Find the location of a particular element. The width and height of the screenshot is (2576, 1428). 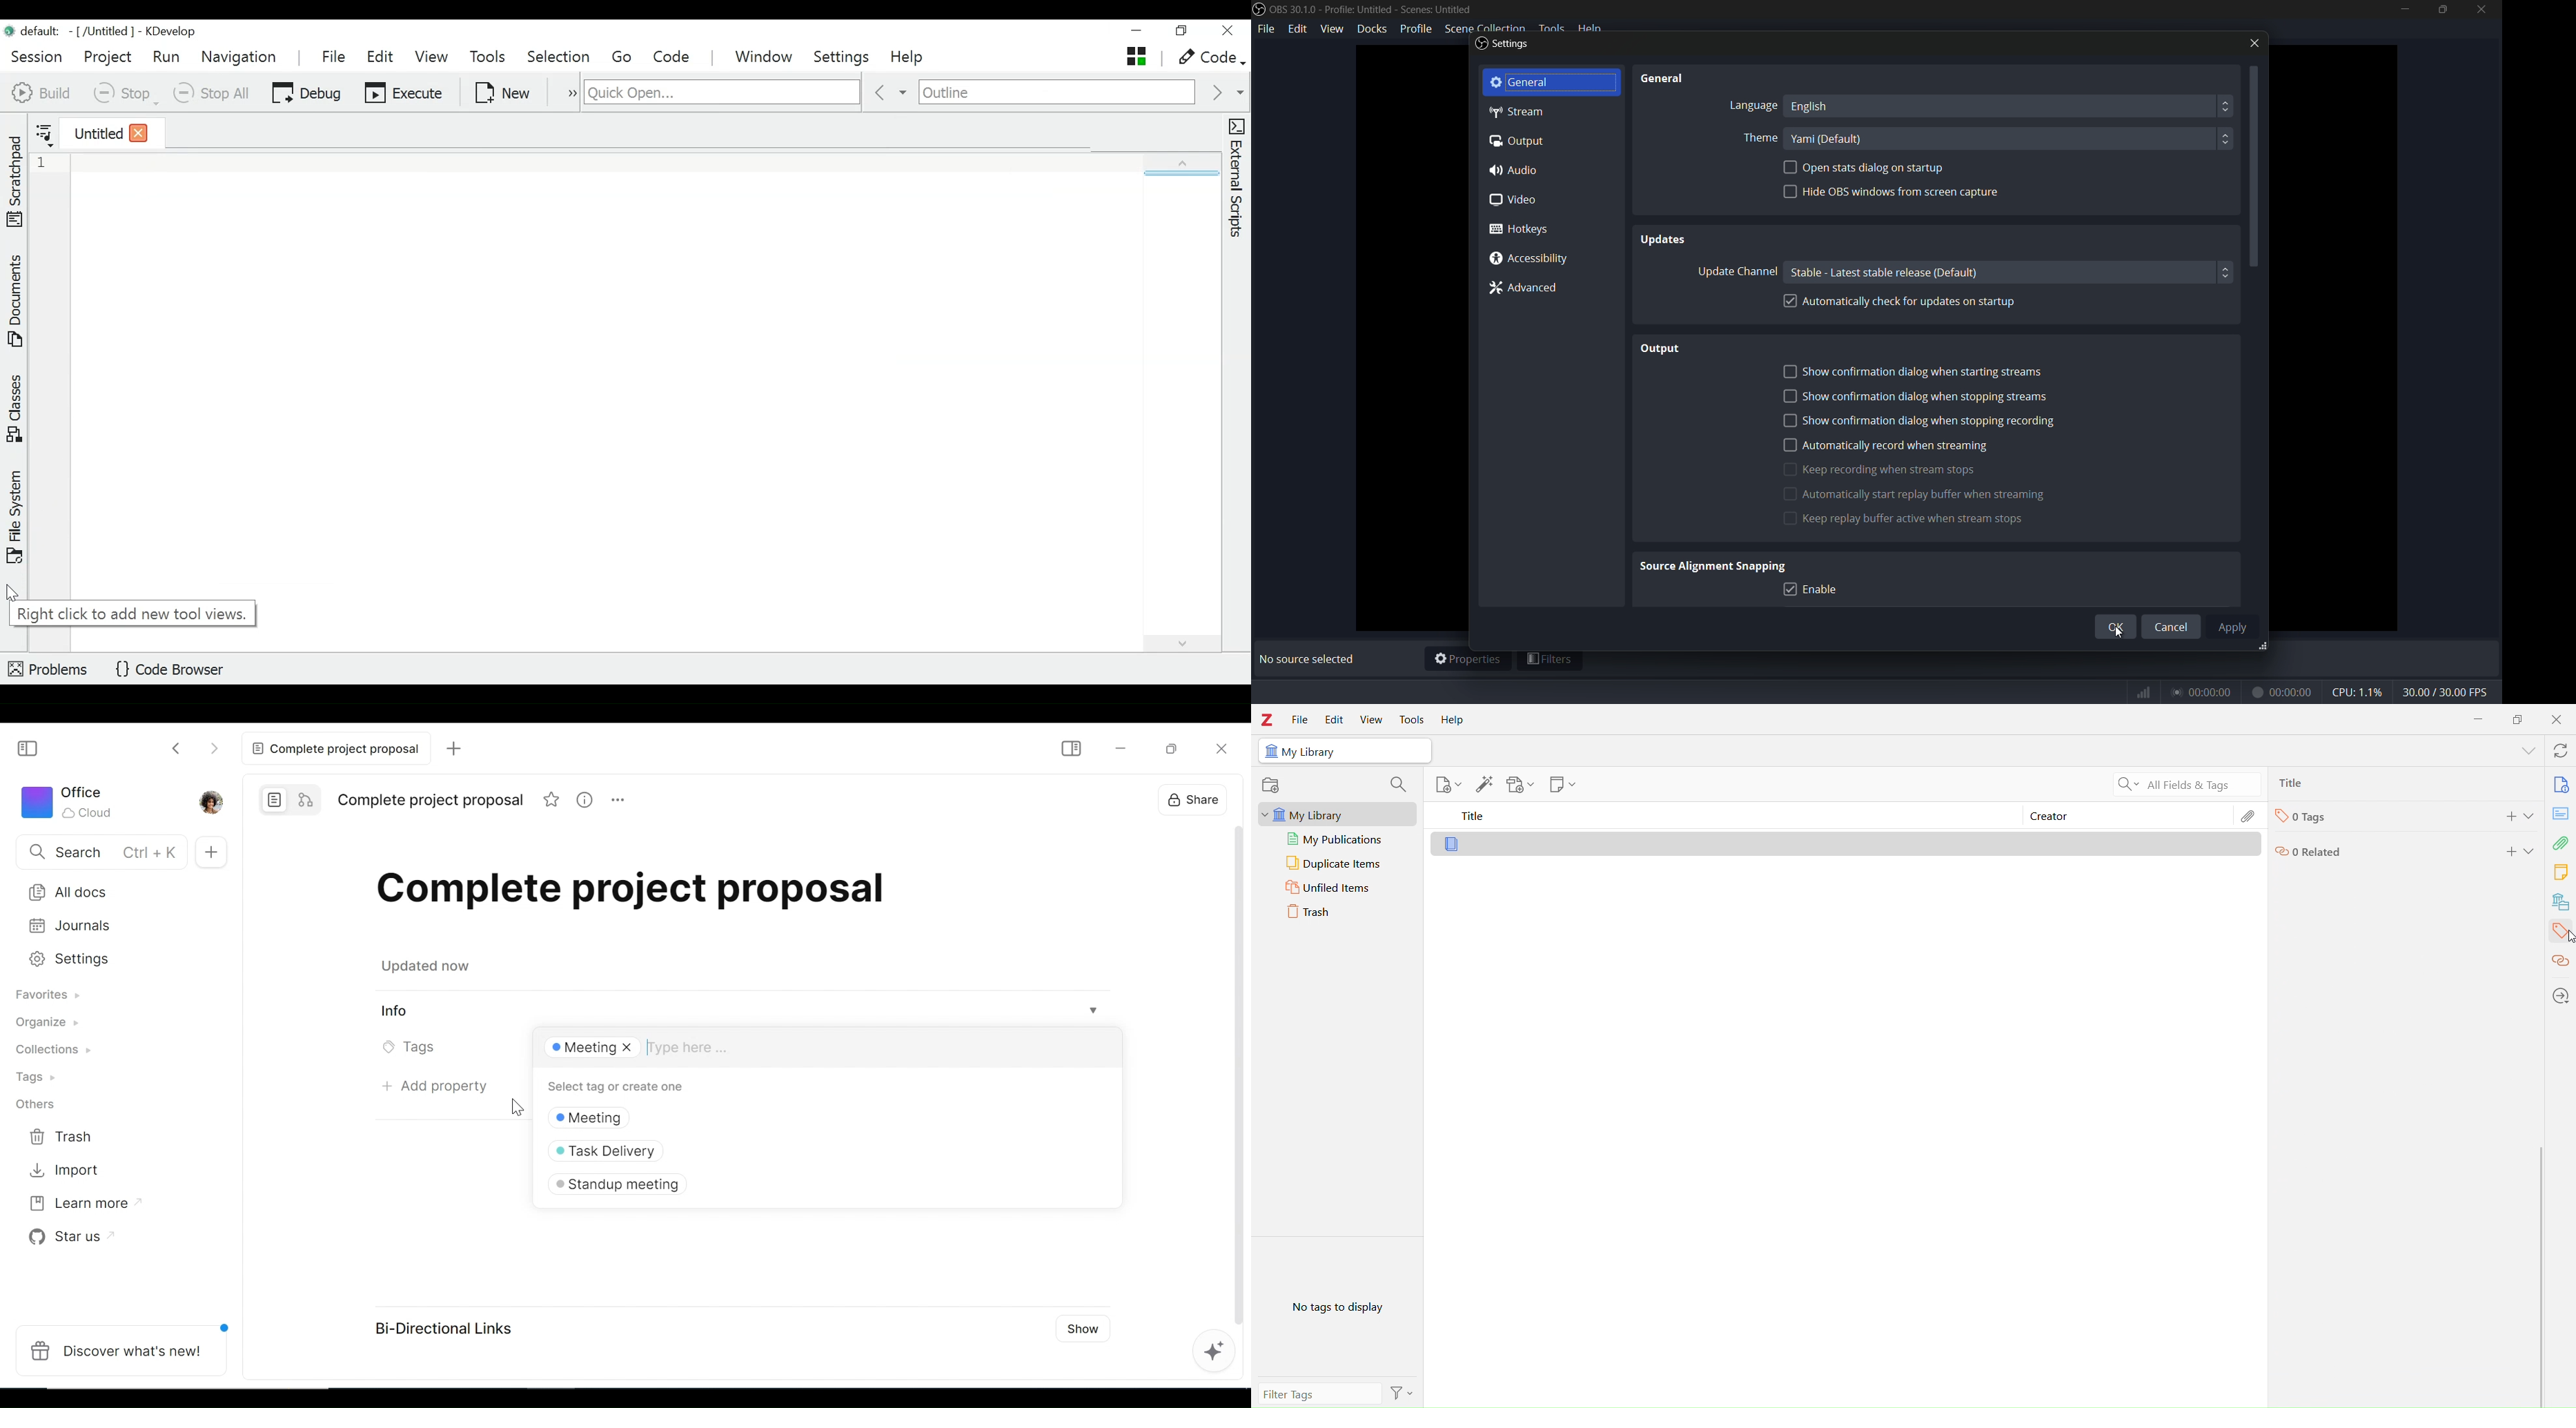

General is located at coordinates (1675, 79).